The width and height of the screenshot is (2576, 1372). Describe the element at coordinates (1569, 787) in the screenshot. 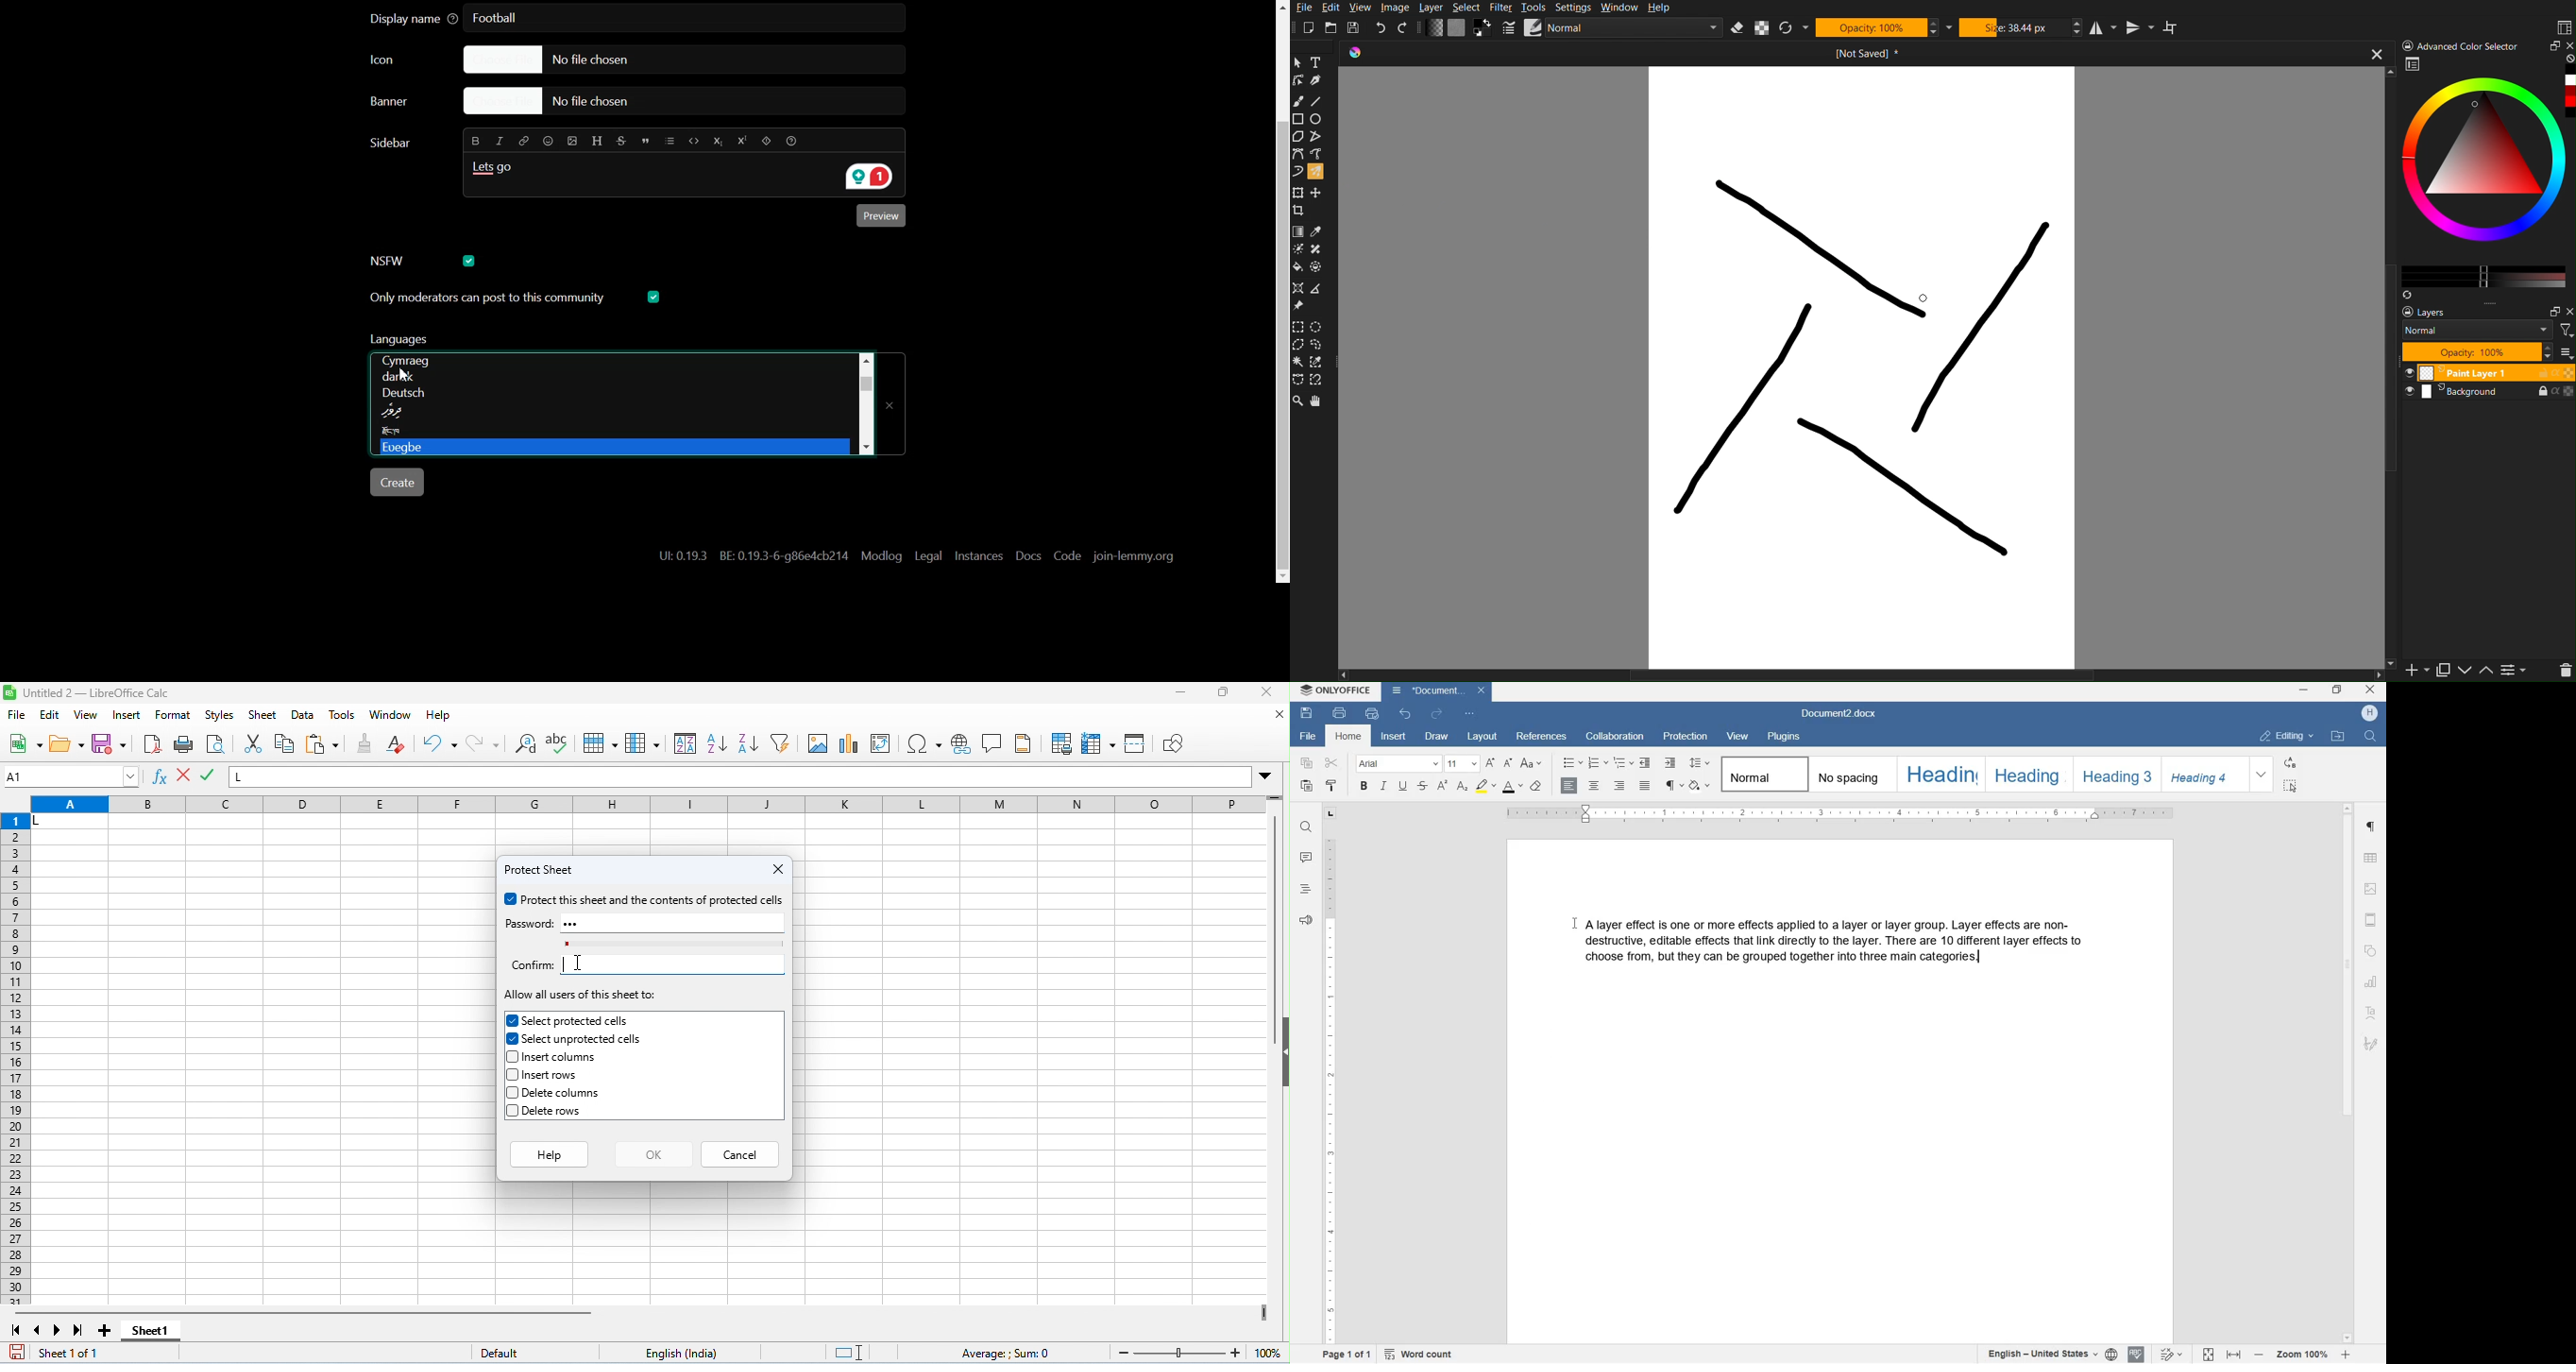

I see `align right` at that location.